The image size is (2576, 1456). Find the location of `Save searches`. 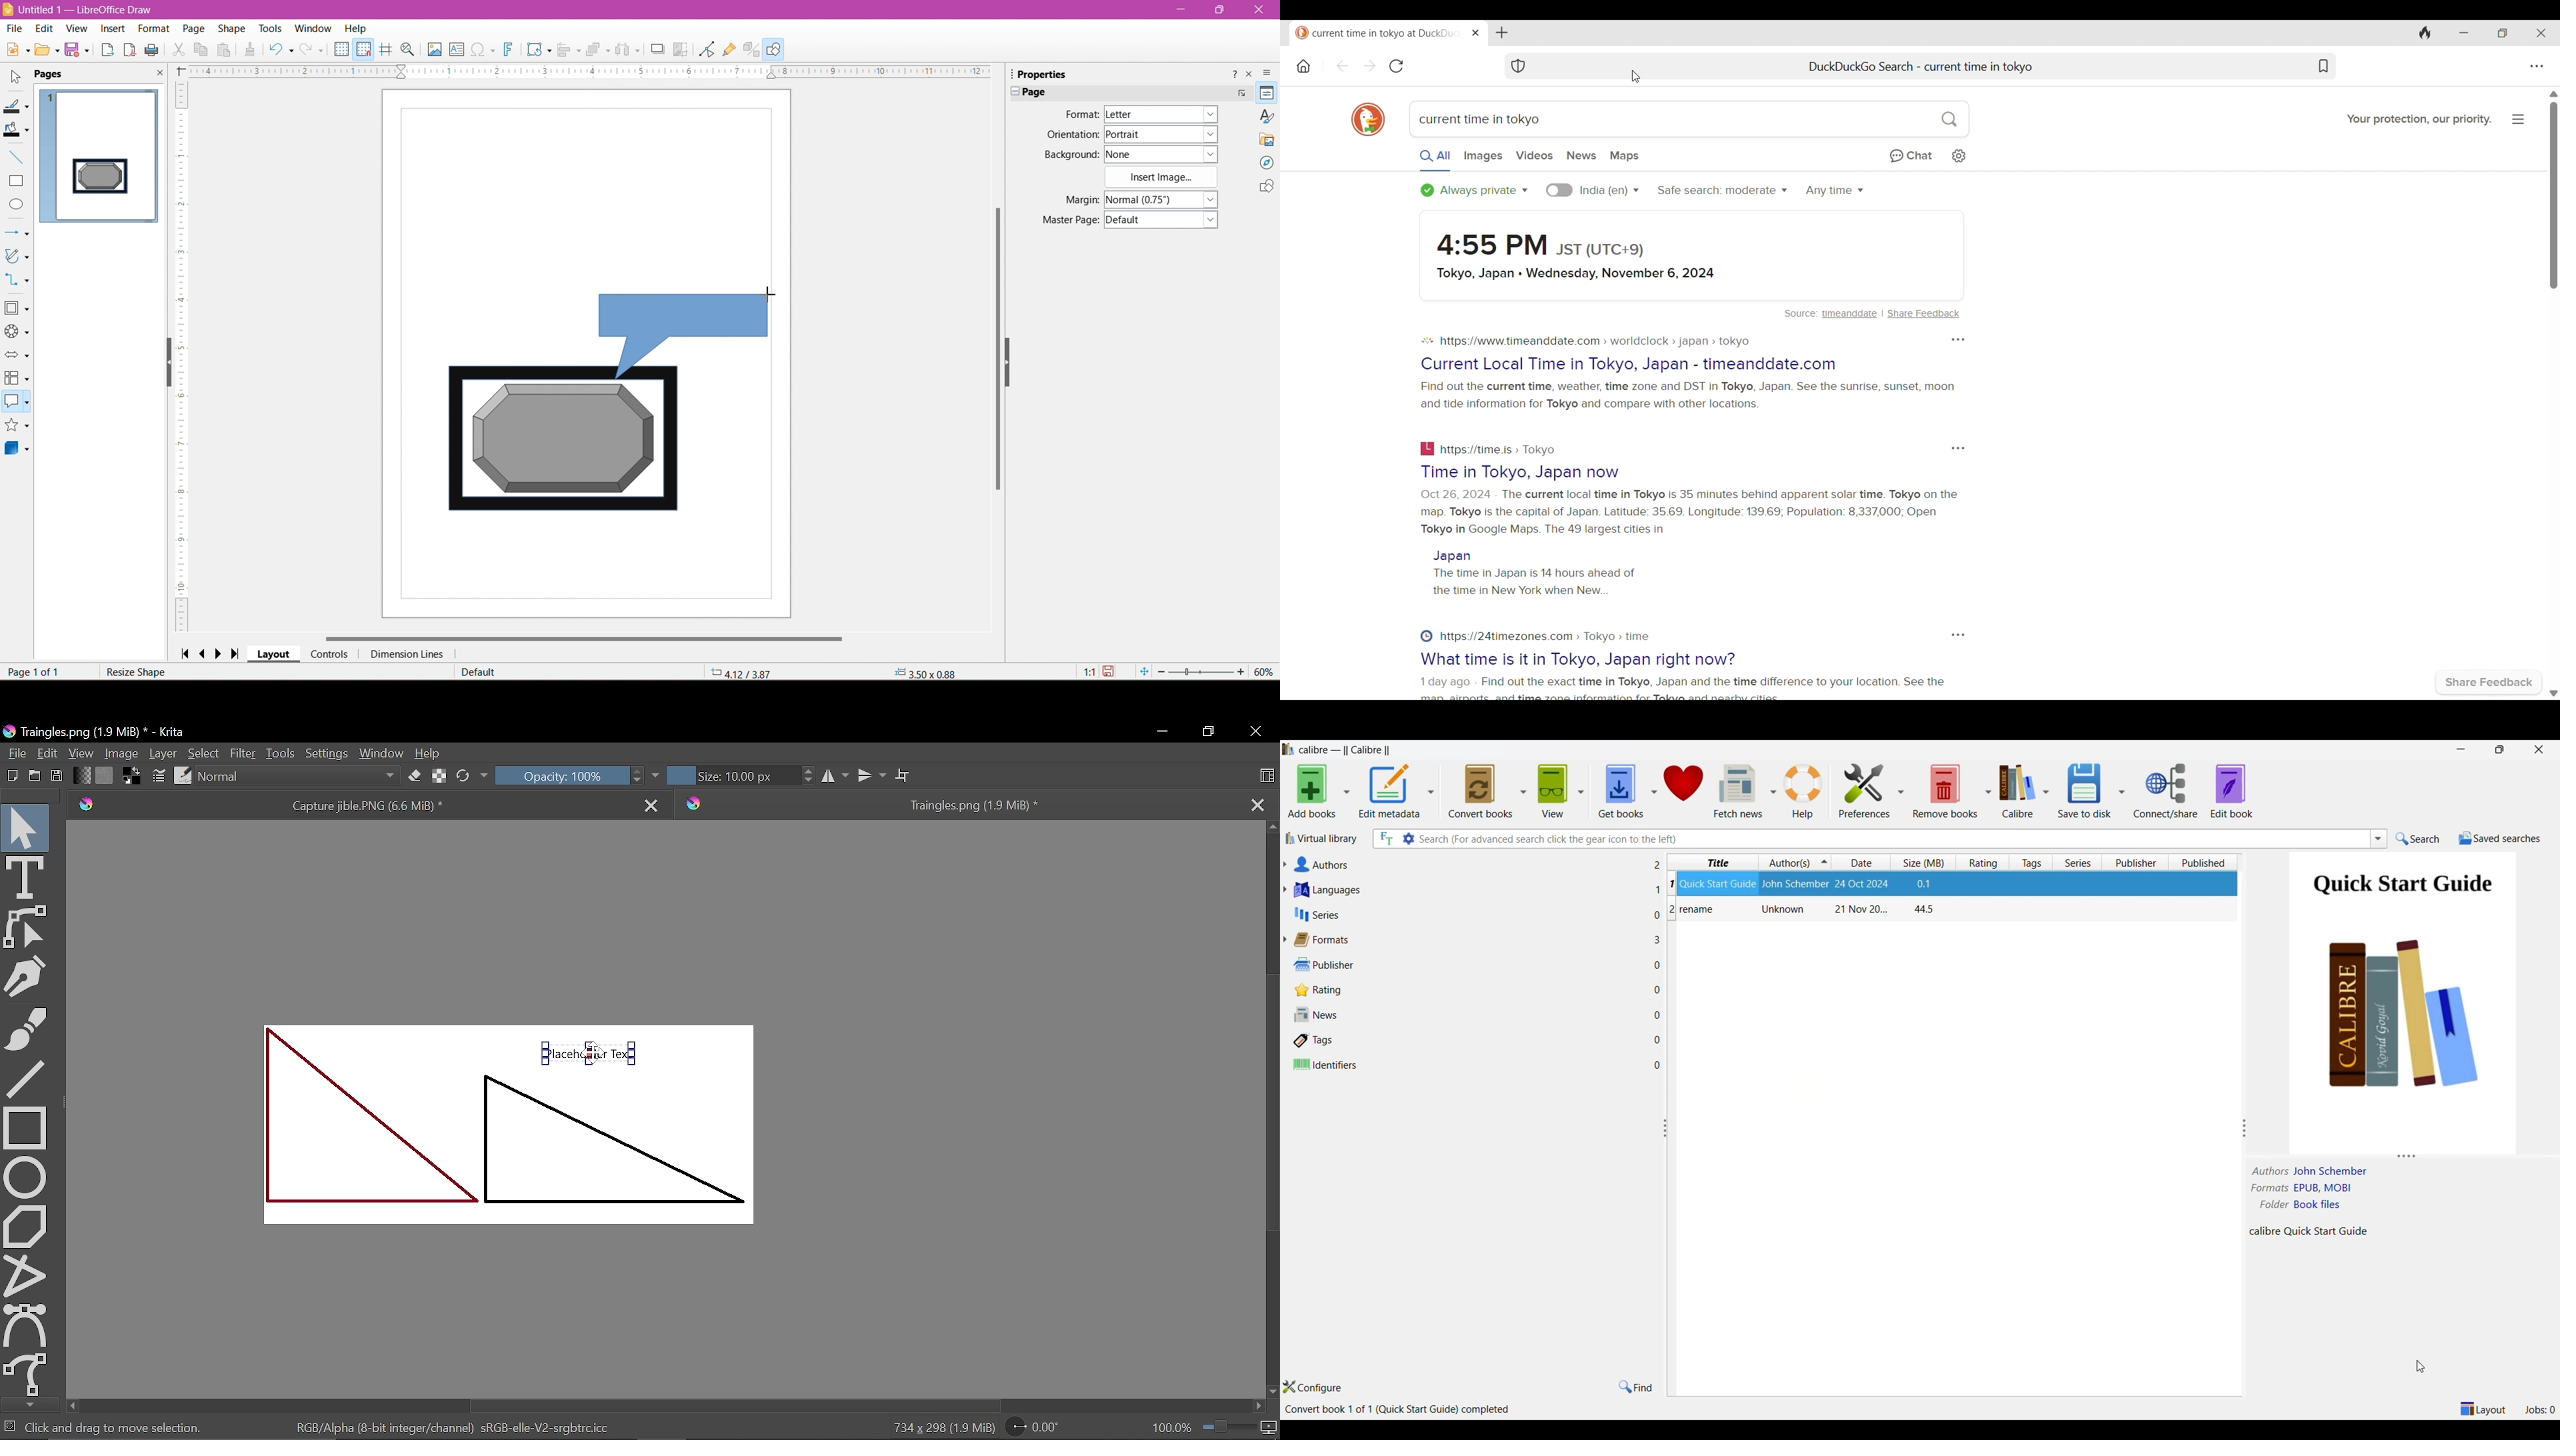

Save searches is located at coordinates (2499, 839).